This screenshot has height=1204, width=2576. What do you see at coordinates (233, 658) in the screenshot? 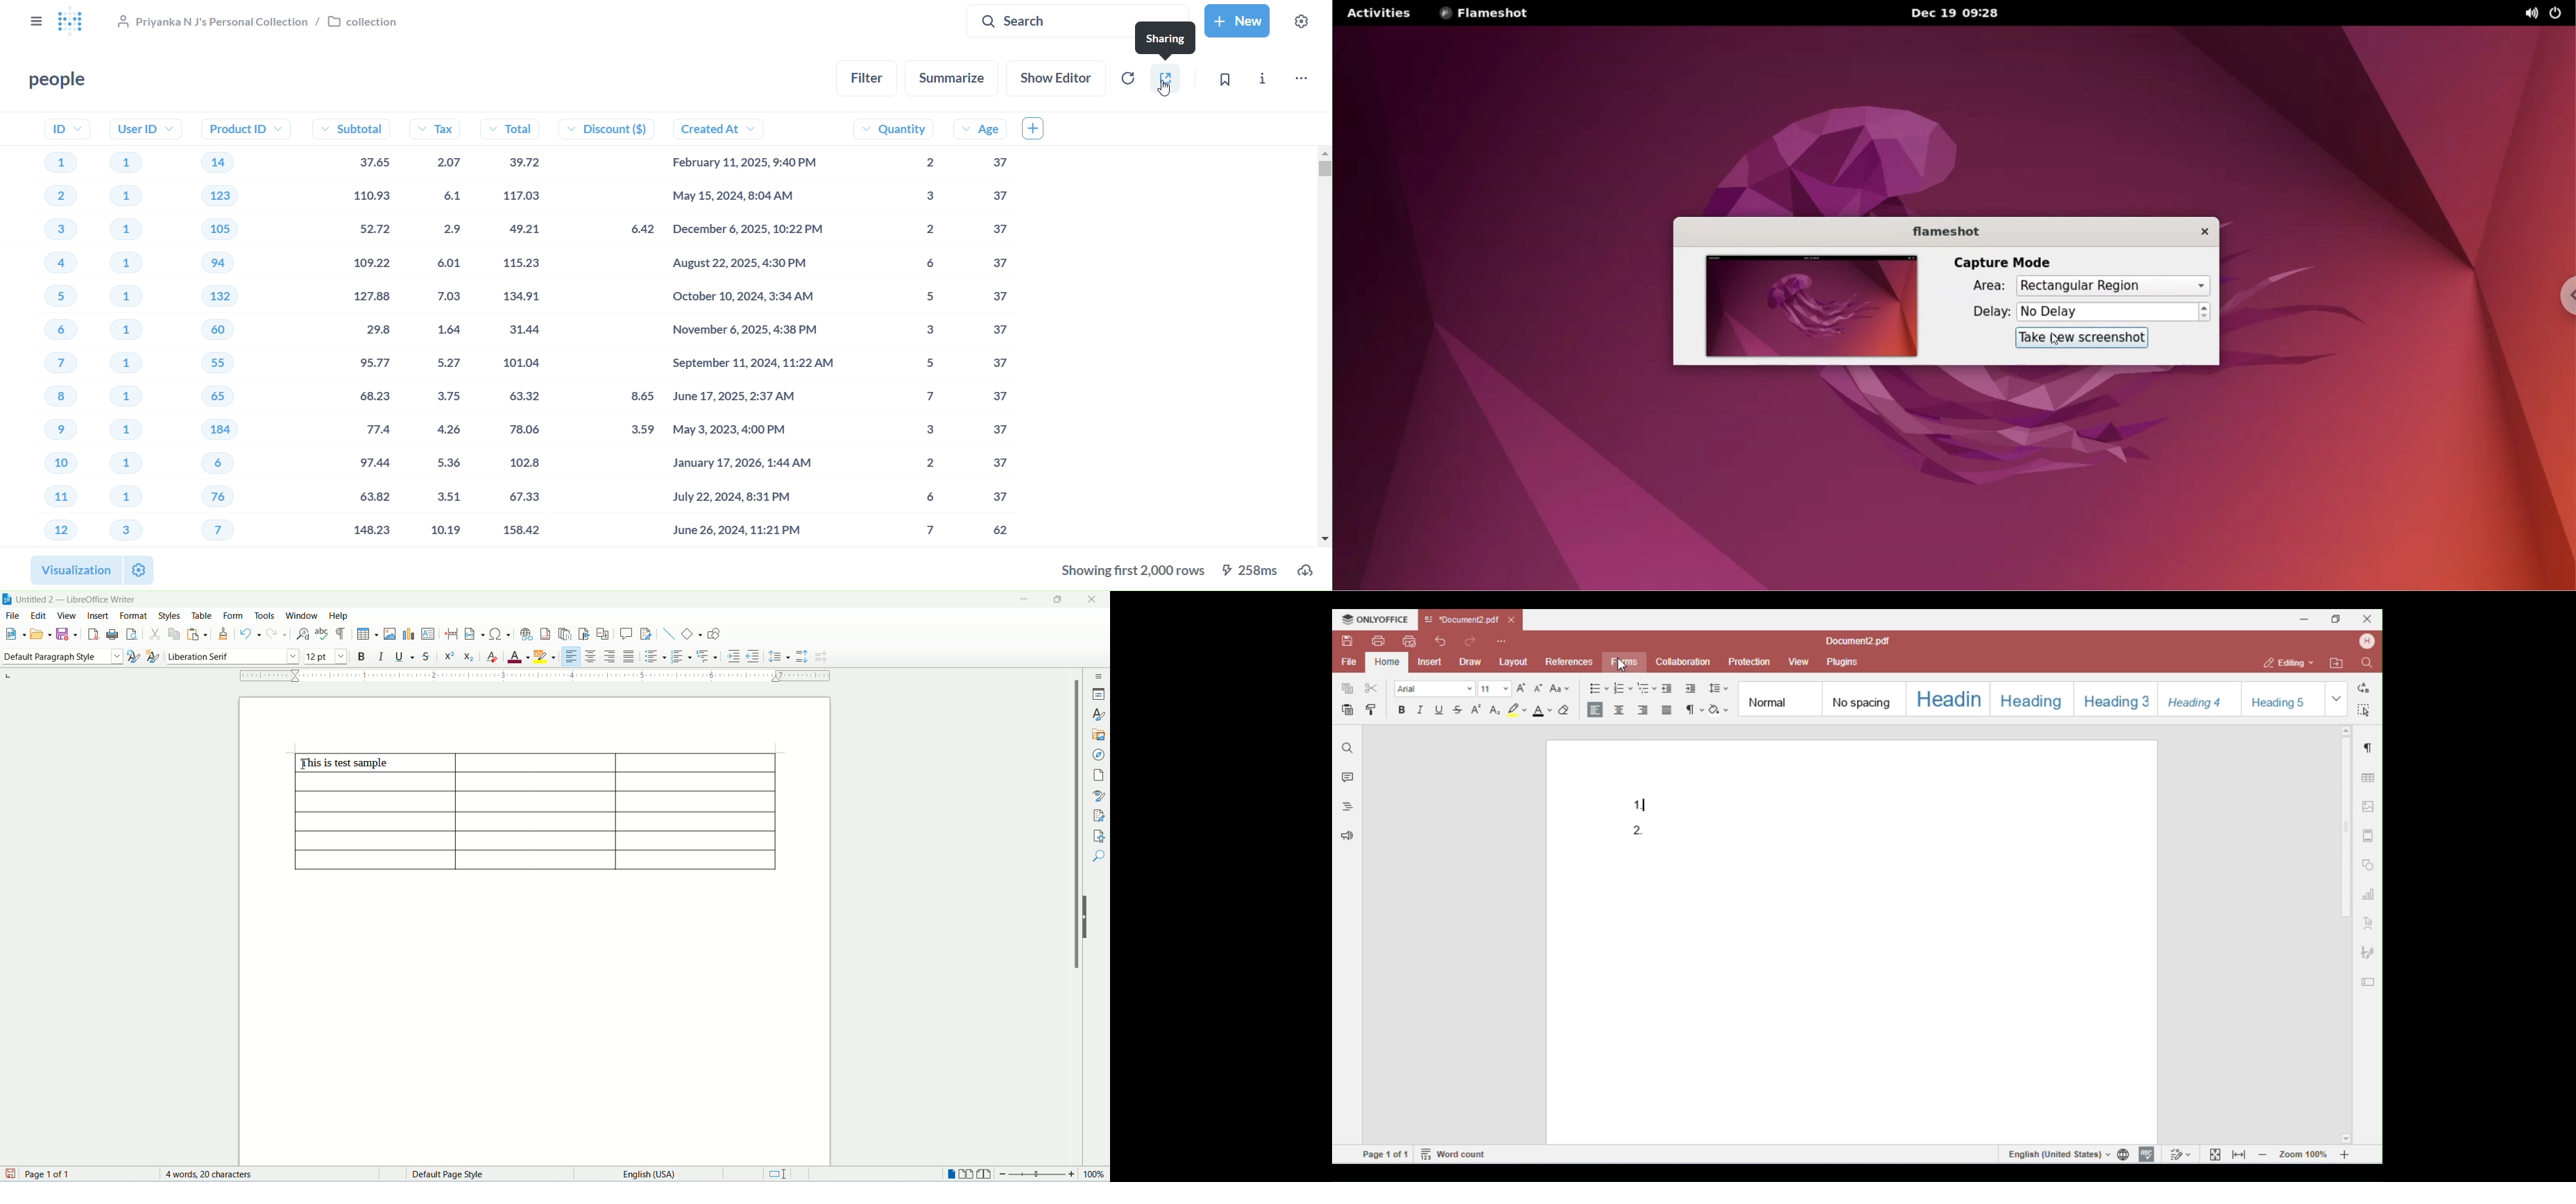
I see `font name` at bounding box center [233, 658].